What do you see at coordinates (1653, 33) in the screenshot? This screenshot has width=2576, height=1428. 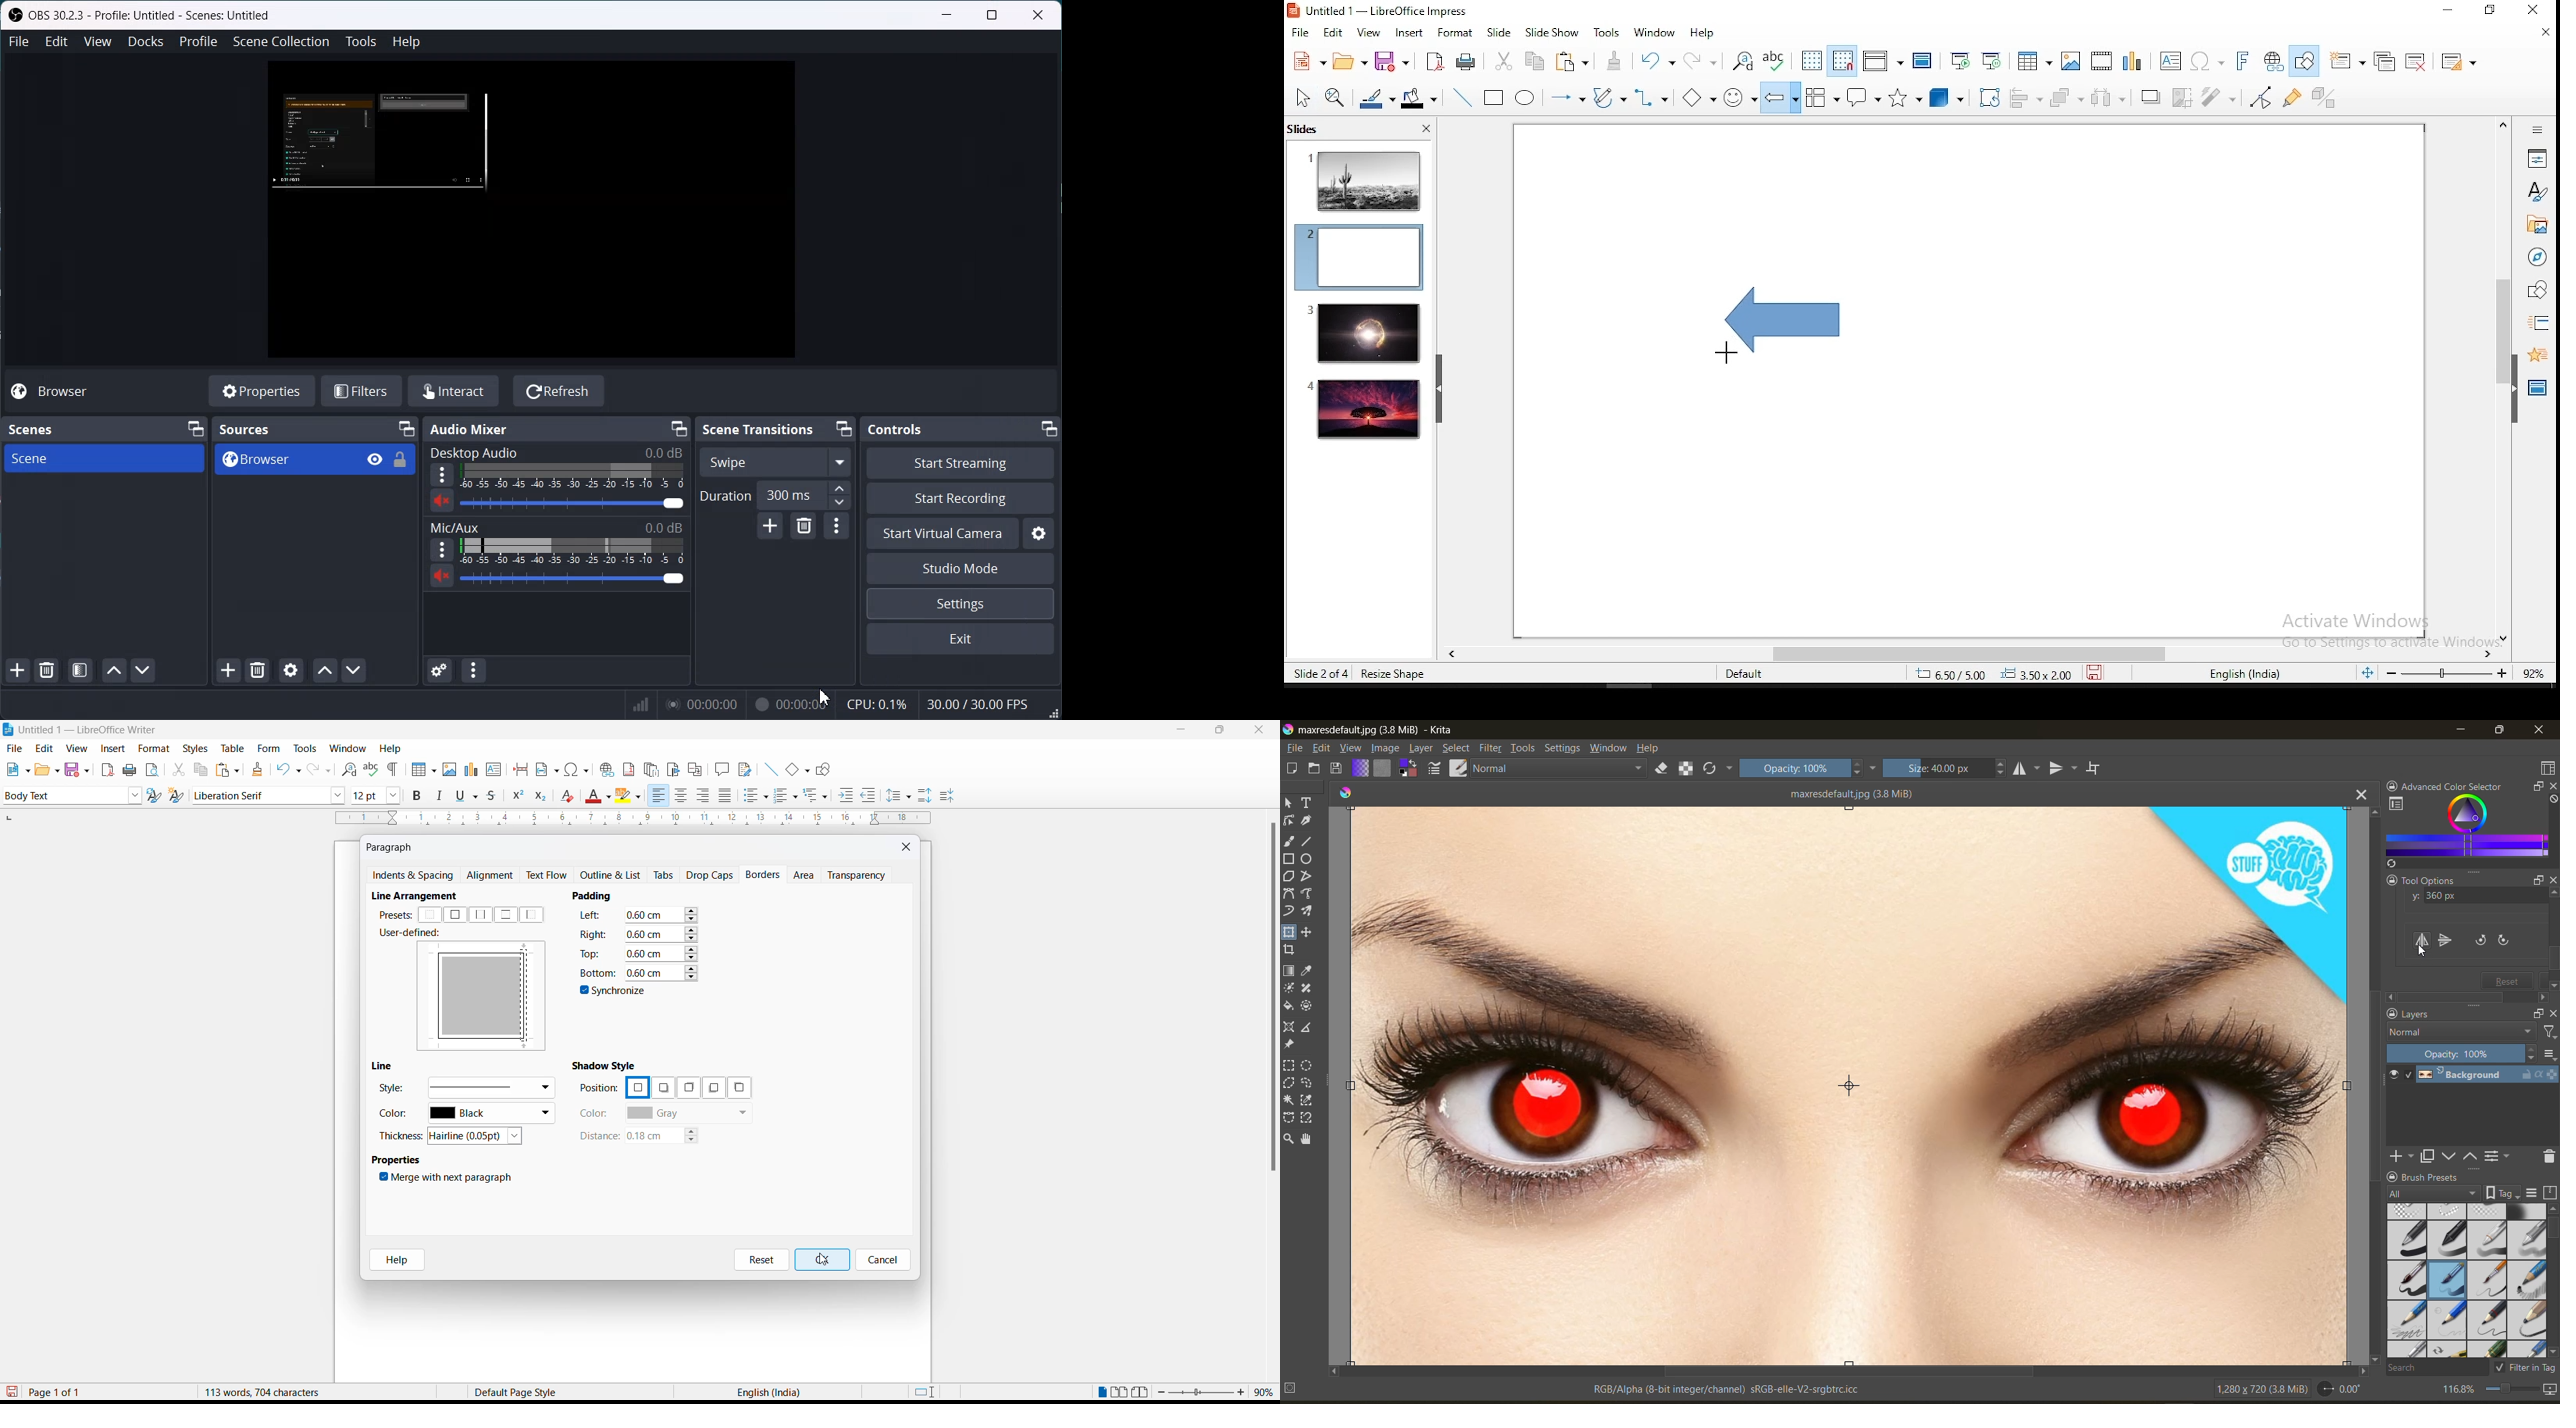 I see `window` at bounding box center [1653, 33].